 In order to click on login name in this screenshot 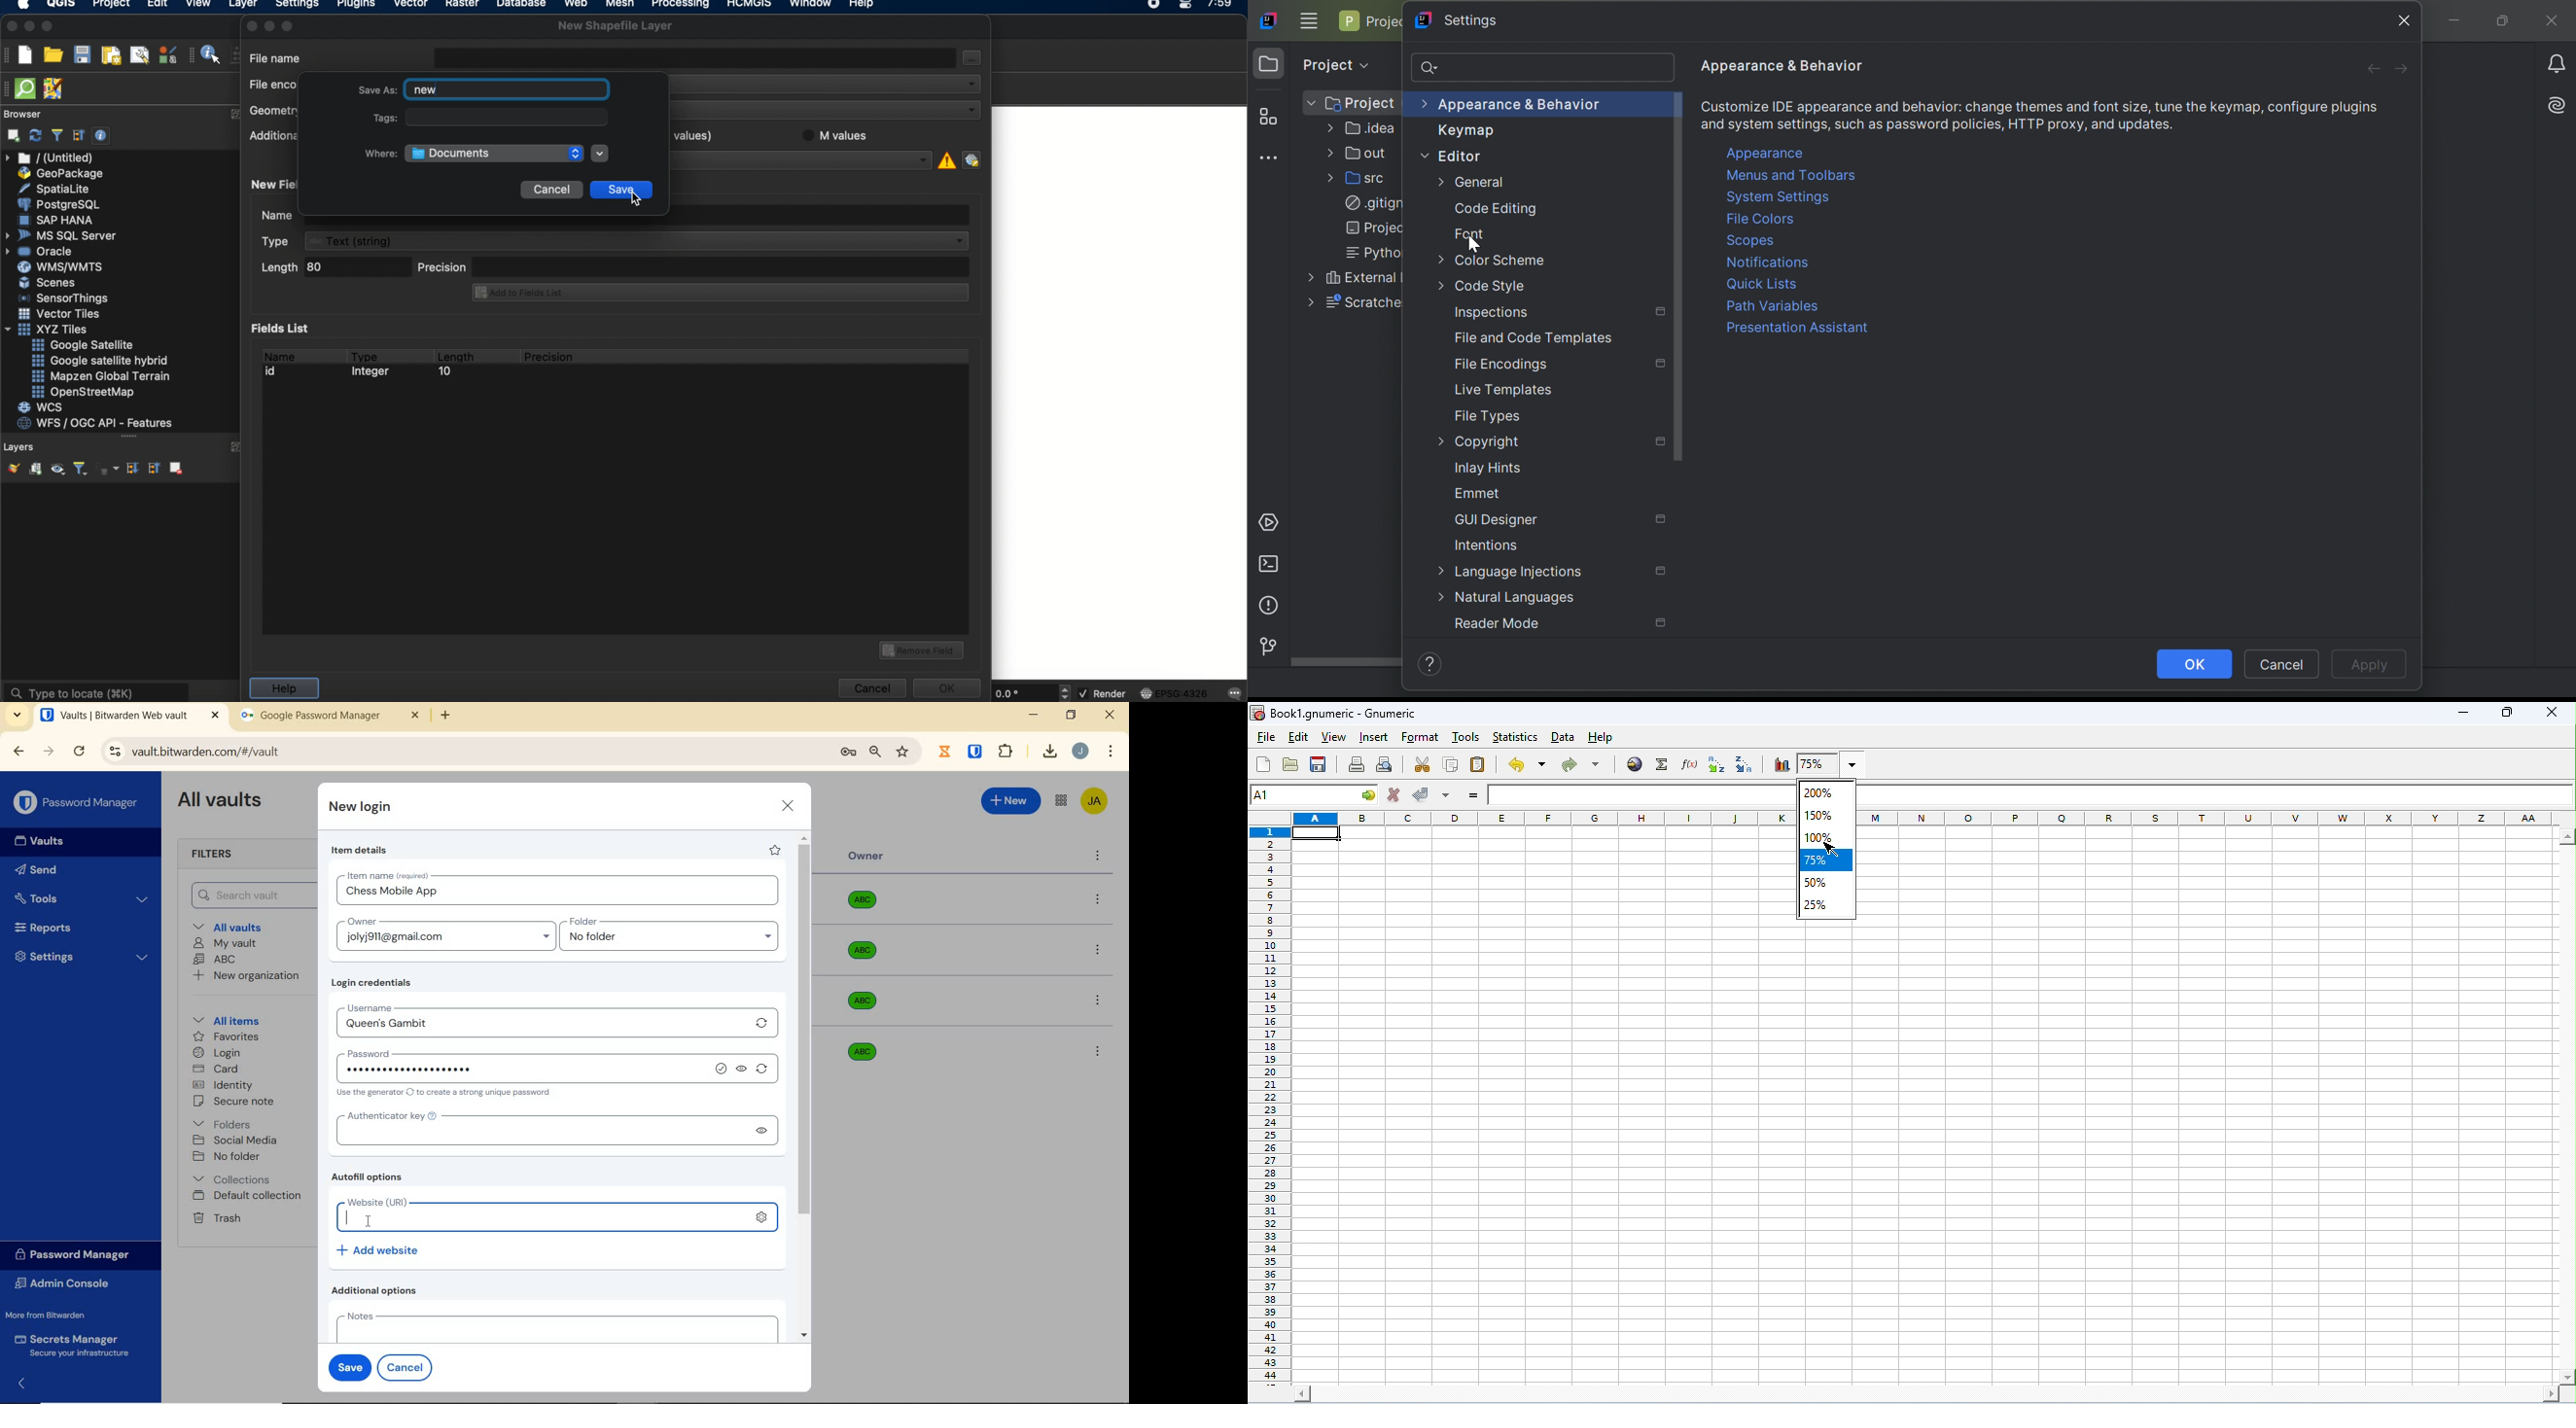, I will do `click(560, 894)`.